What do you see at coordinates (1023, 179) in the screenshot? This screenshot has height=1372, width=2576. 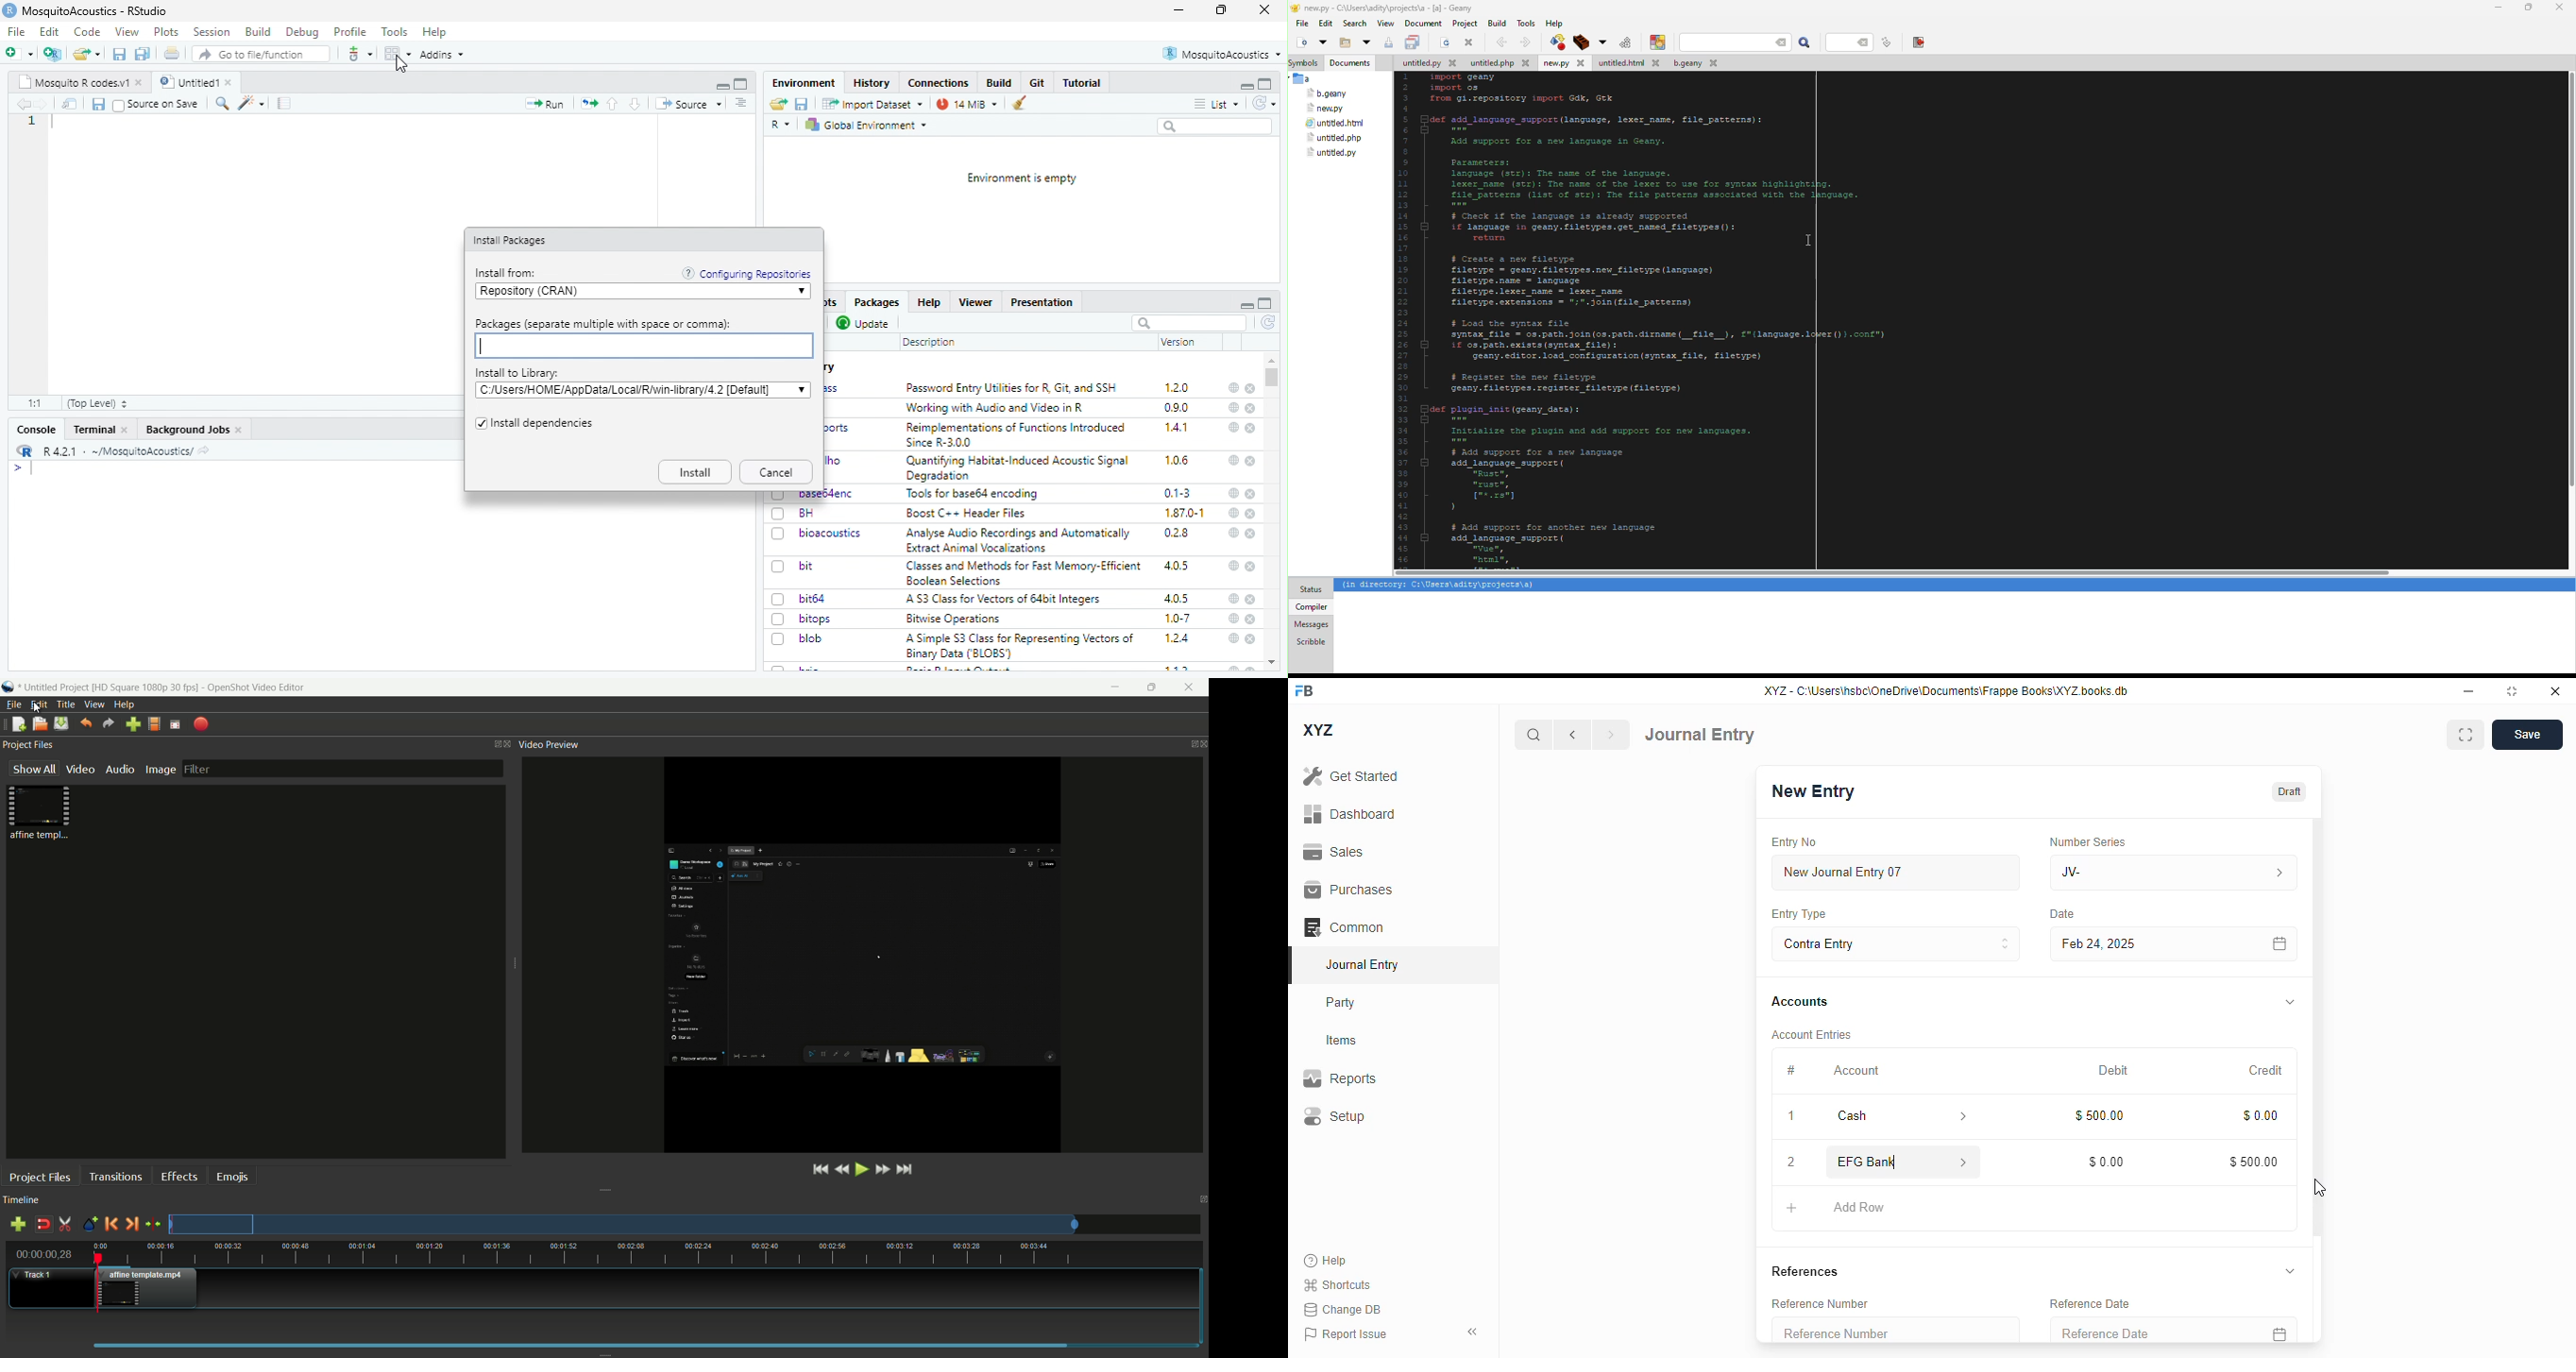 I see `Environment is empty` at bounding box center [1023, 179].